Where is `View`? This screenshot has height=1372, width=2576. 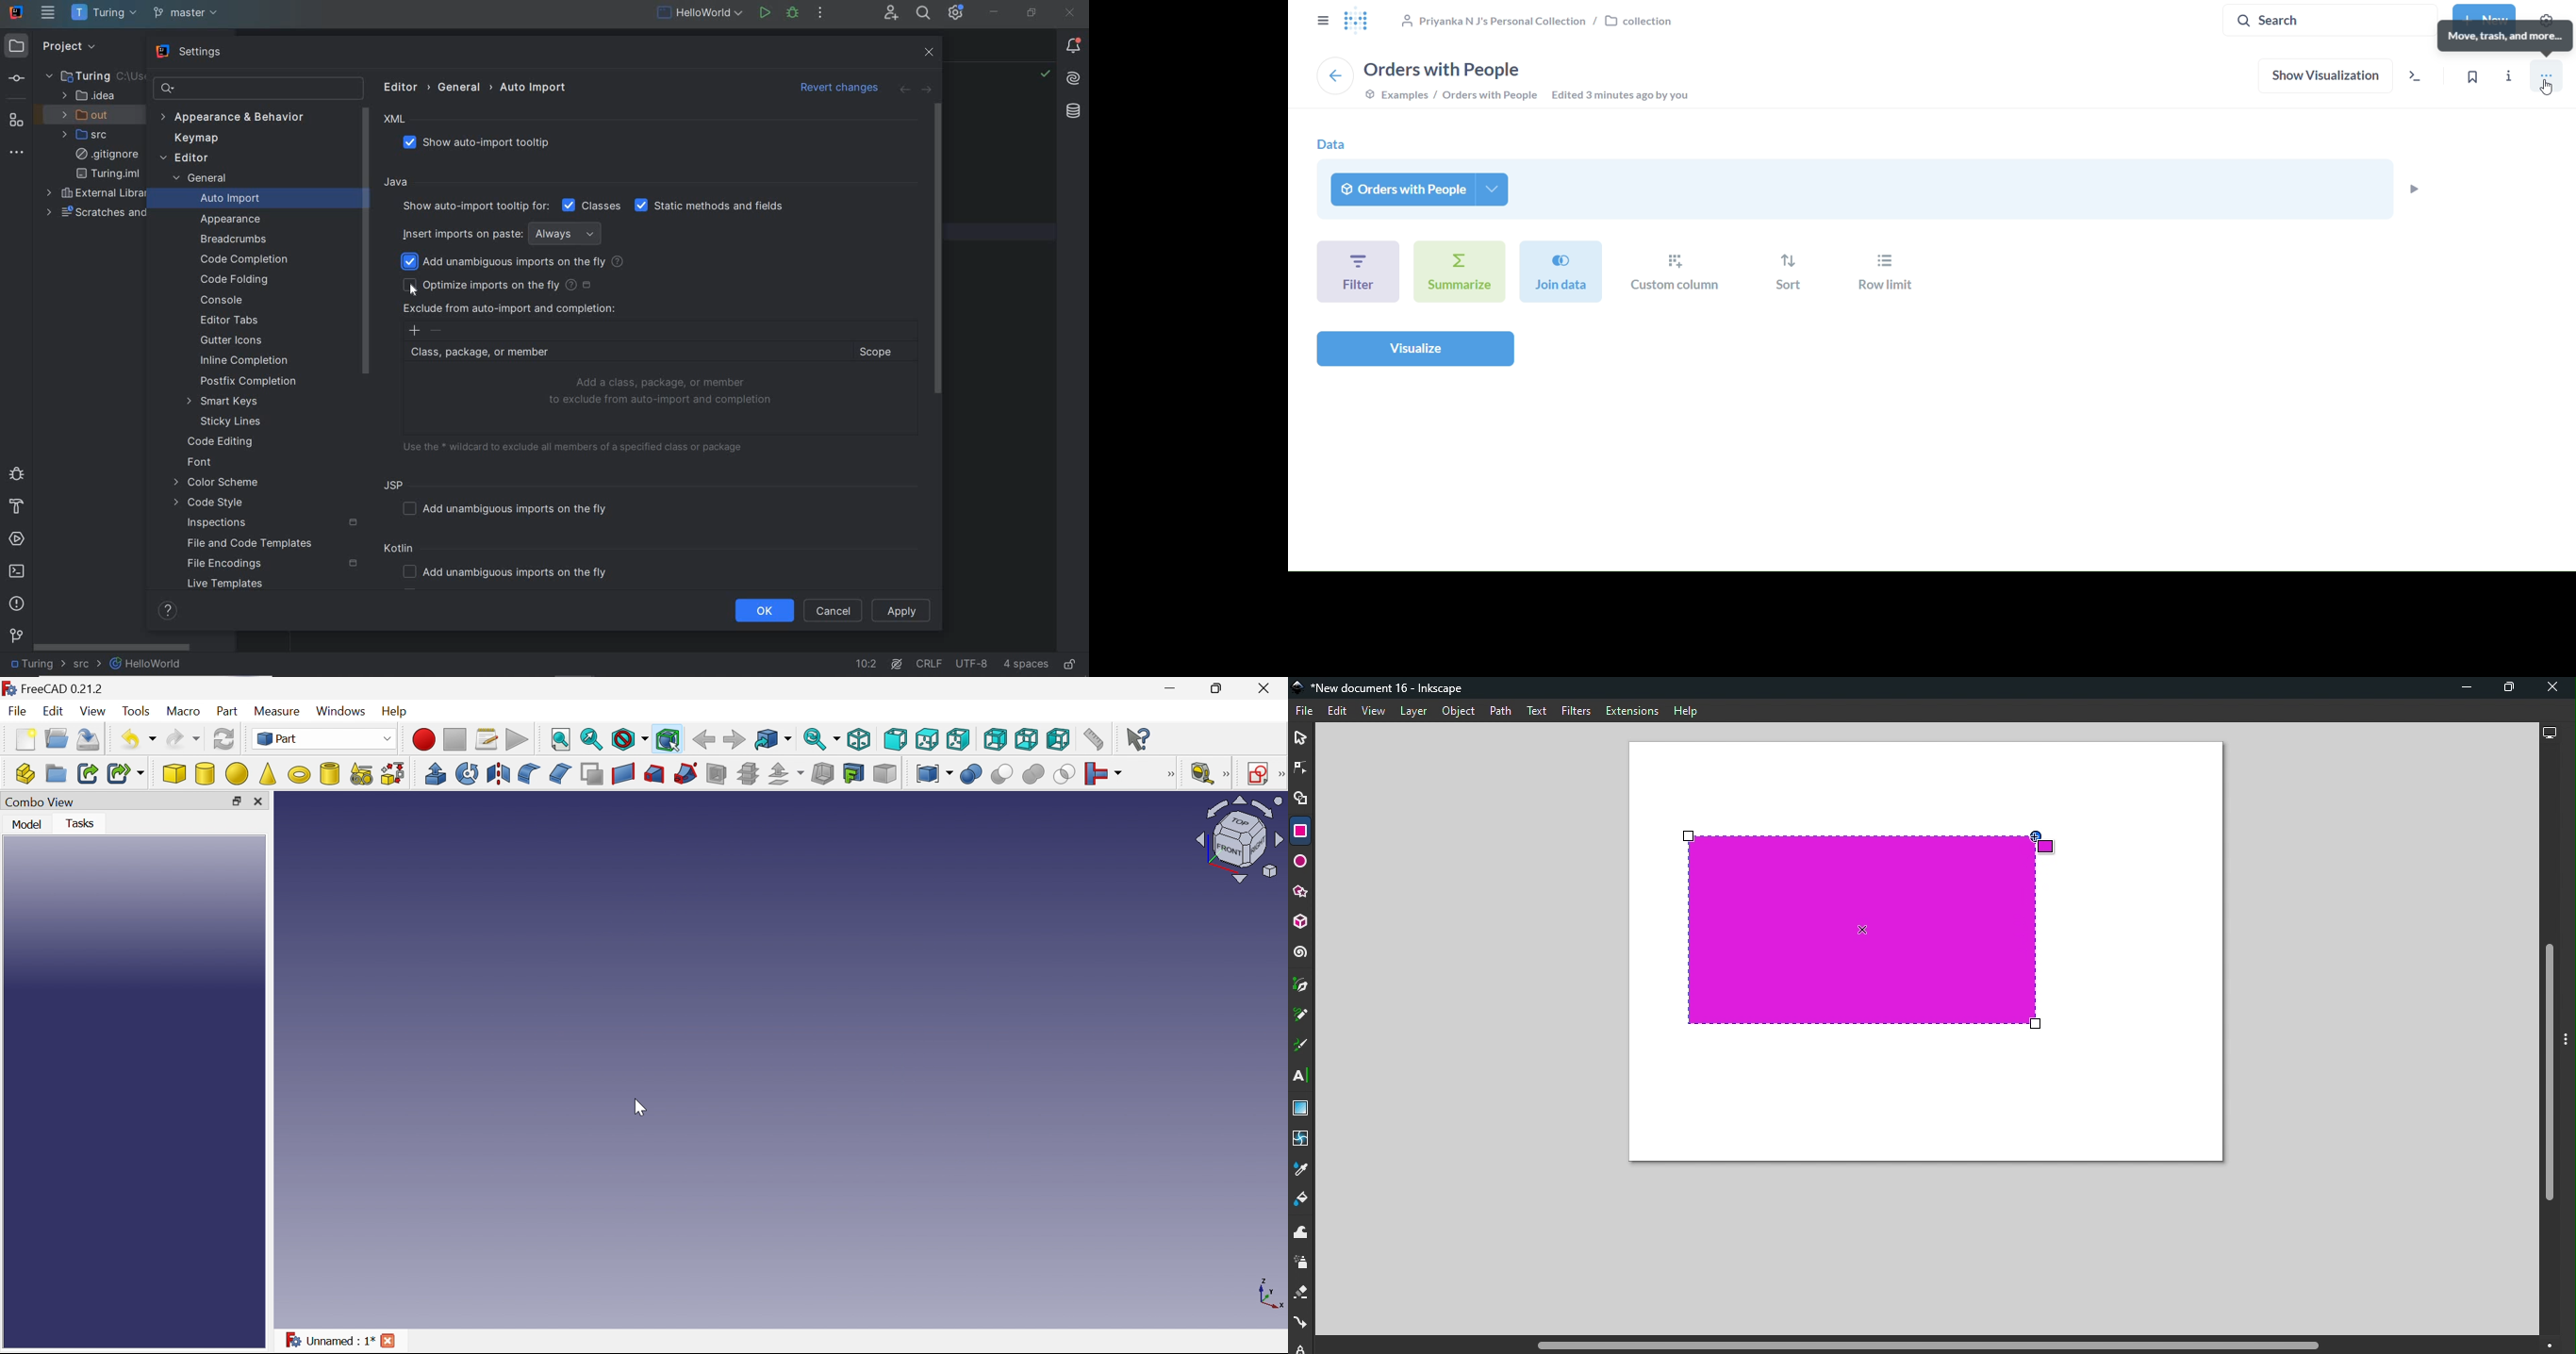 View is located at coordinates (95, 711).